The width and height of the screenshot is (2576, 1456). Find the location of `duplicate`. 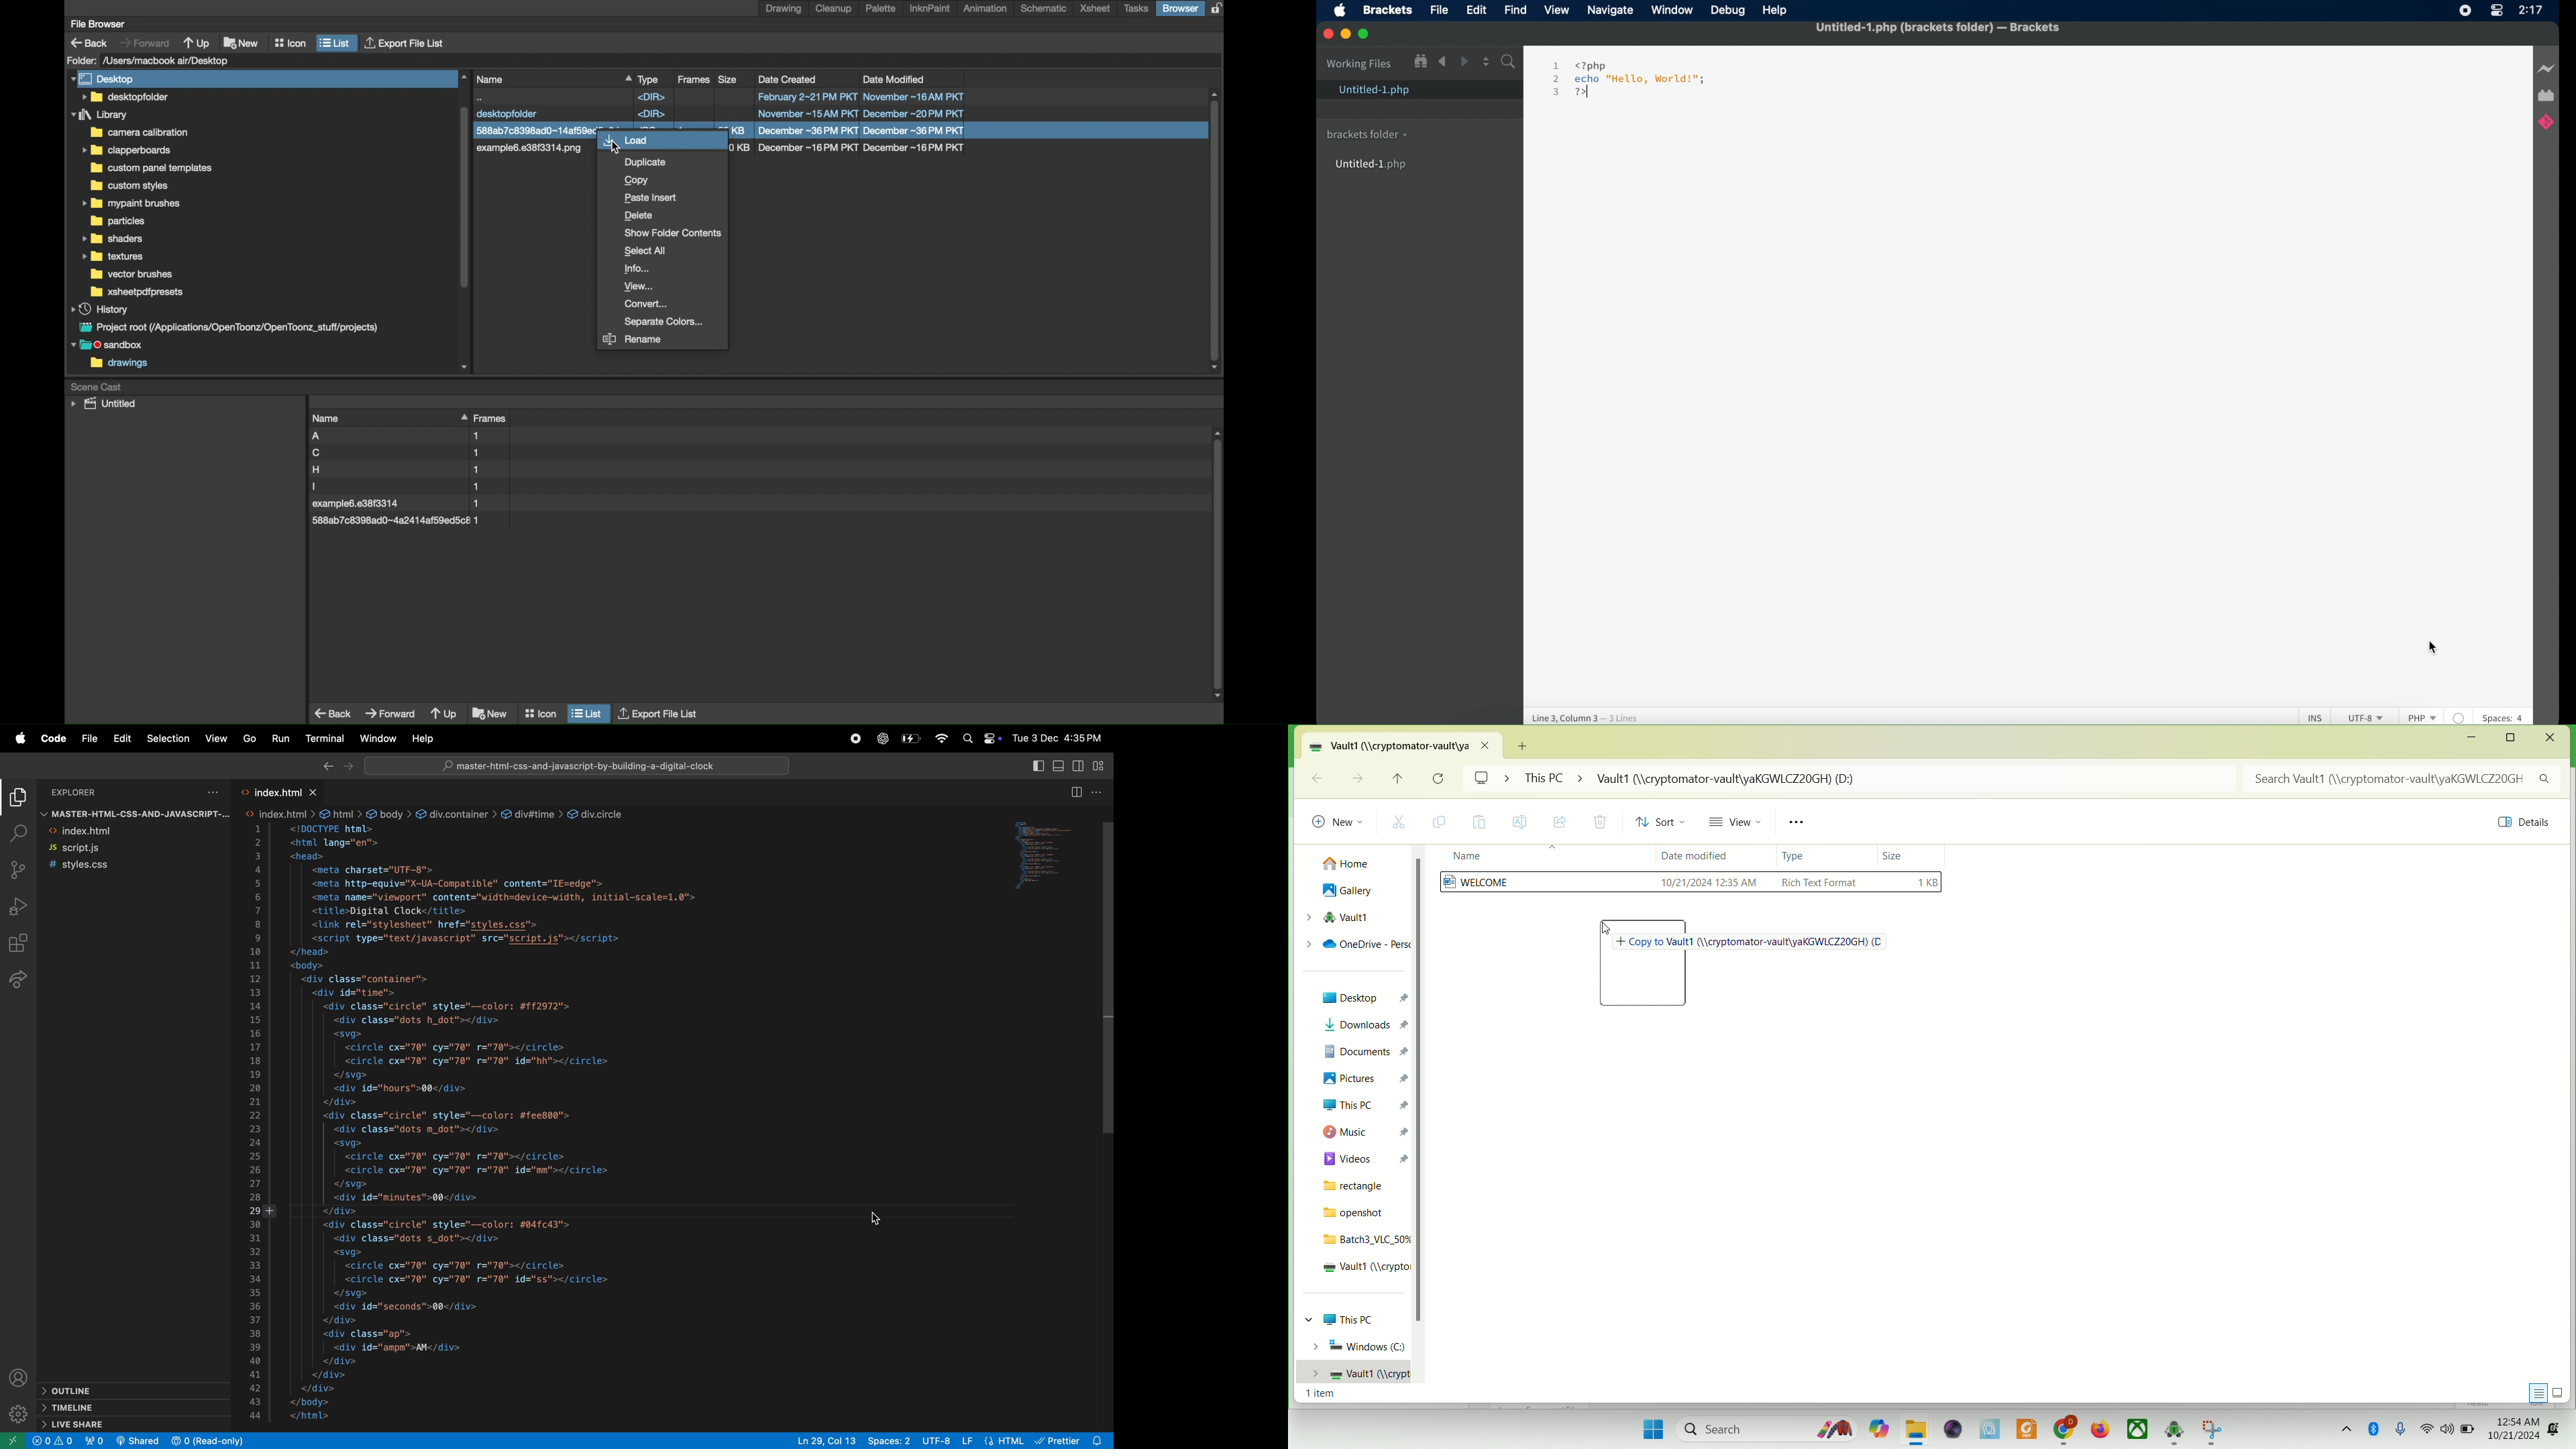

duplicate is located at coordinates (647, 163).